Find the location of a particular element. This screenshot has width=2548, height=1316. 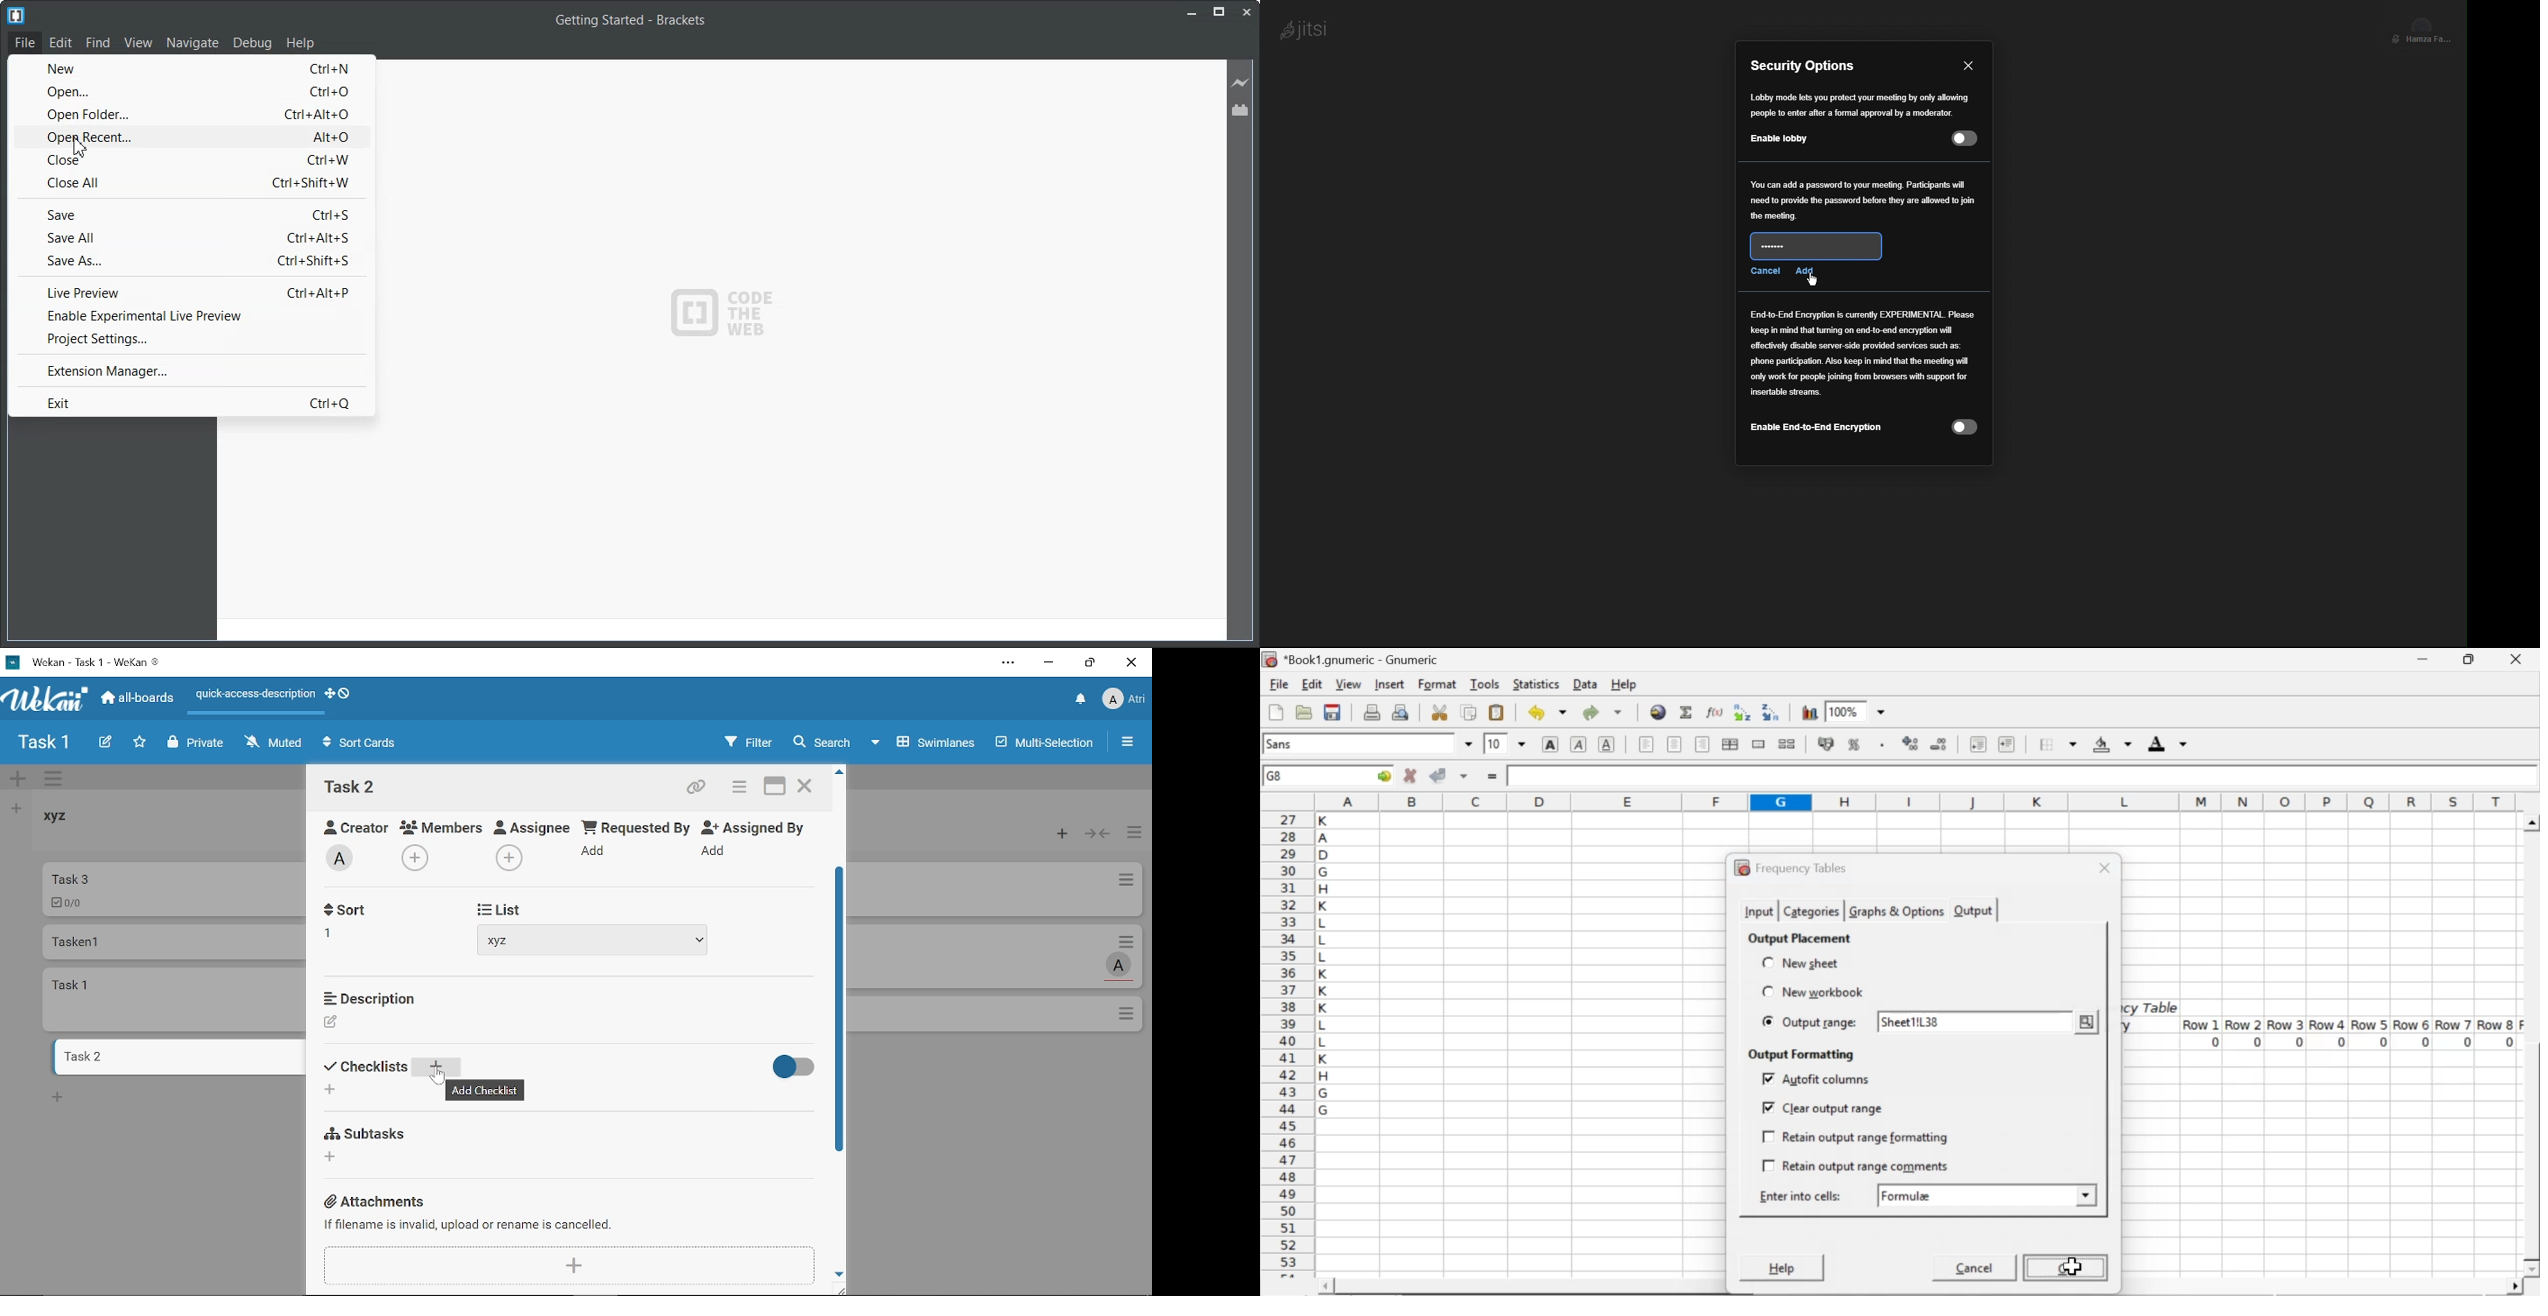

alphabets is located at coordinates (1325, 1041).